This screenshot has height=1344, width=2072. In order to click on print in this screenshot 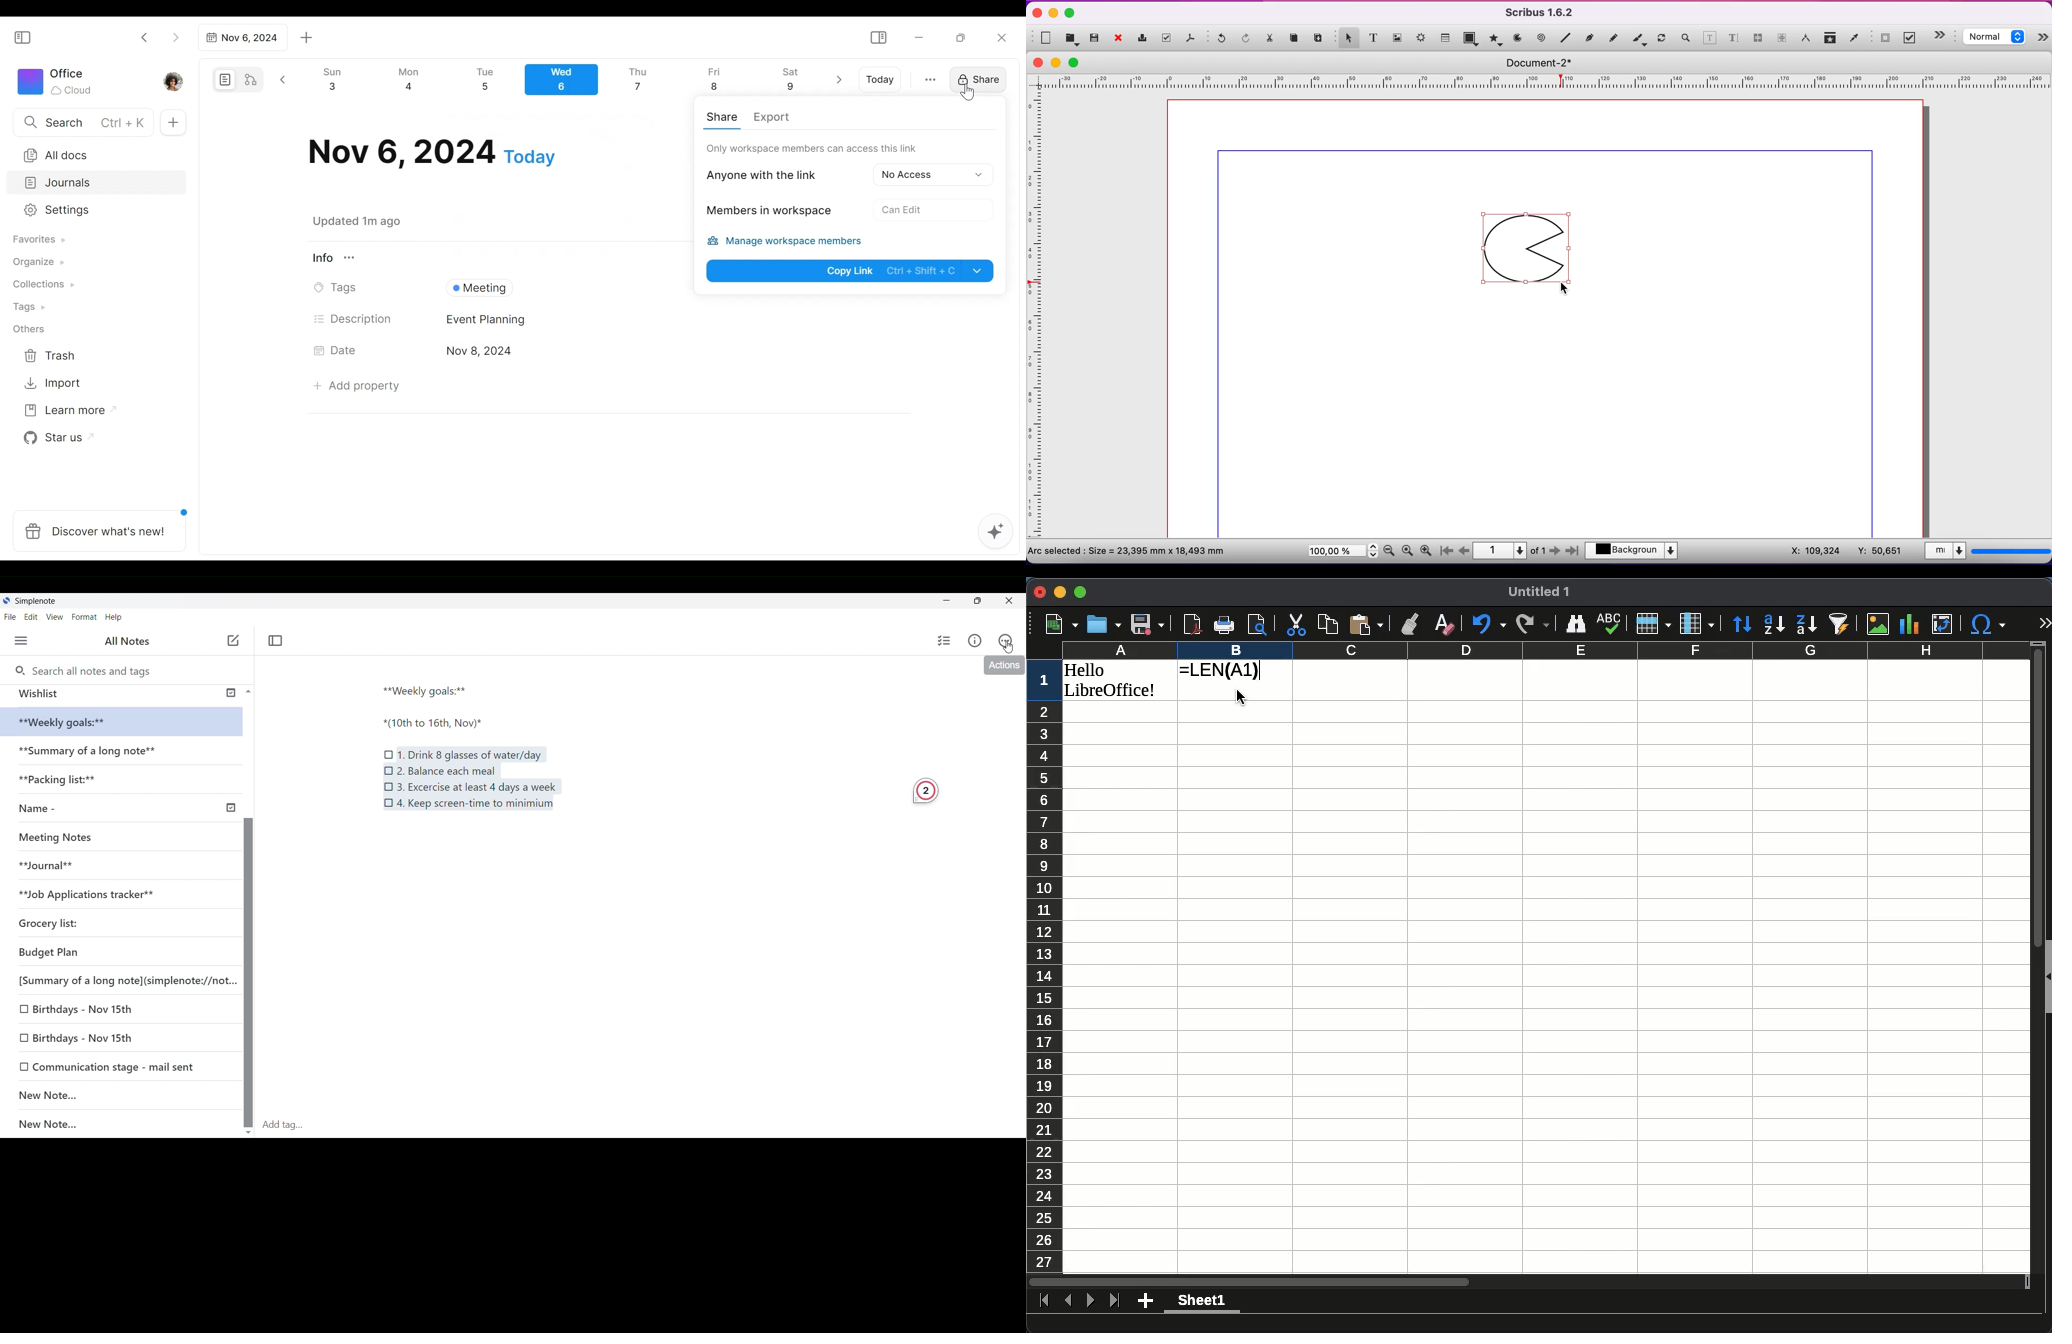, I will do `click(1225, 627)`.